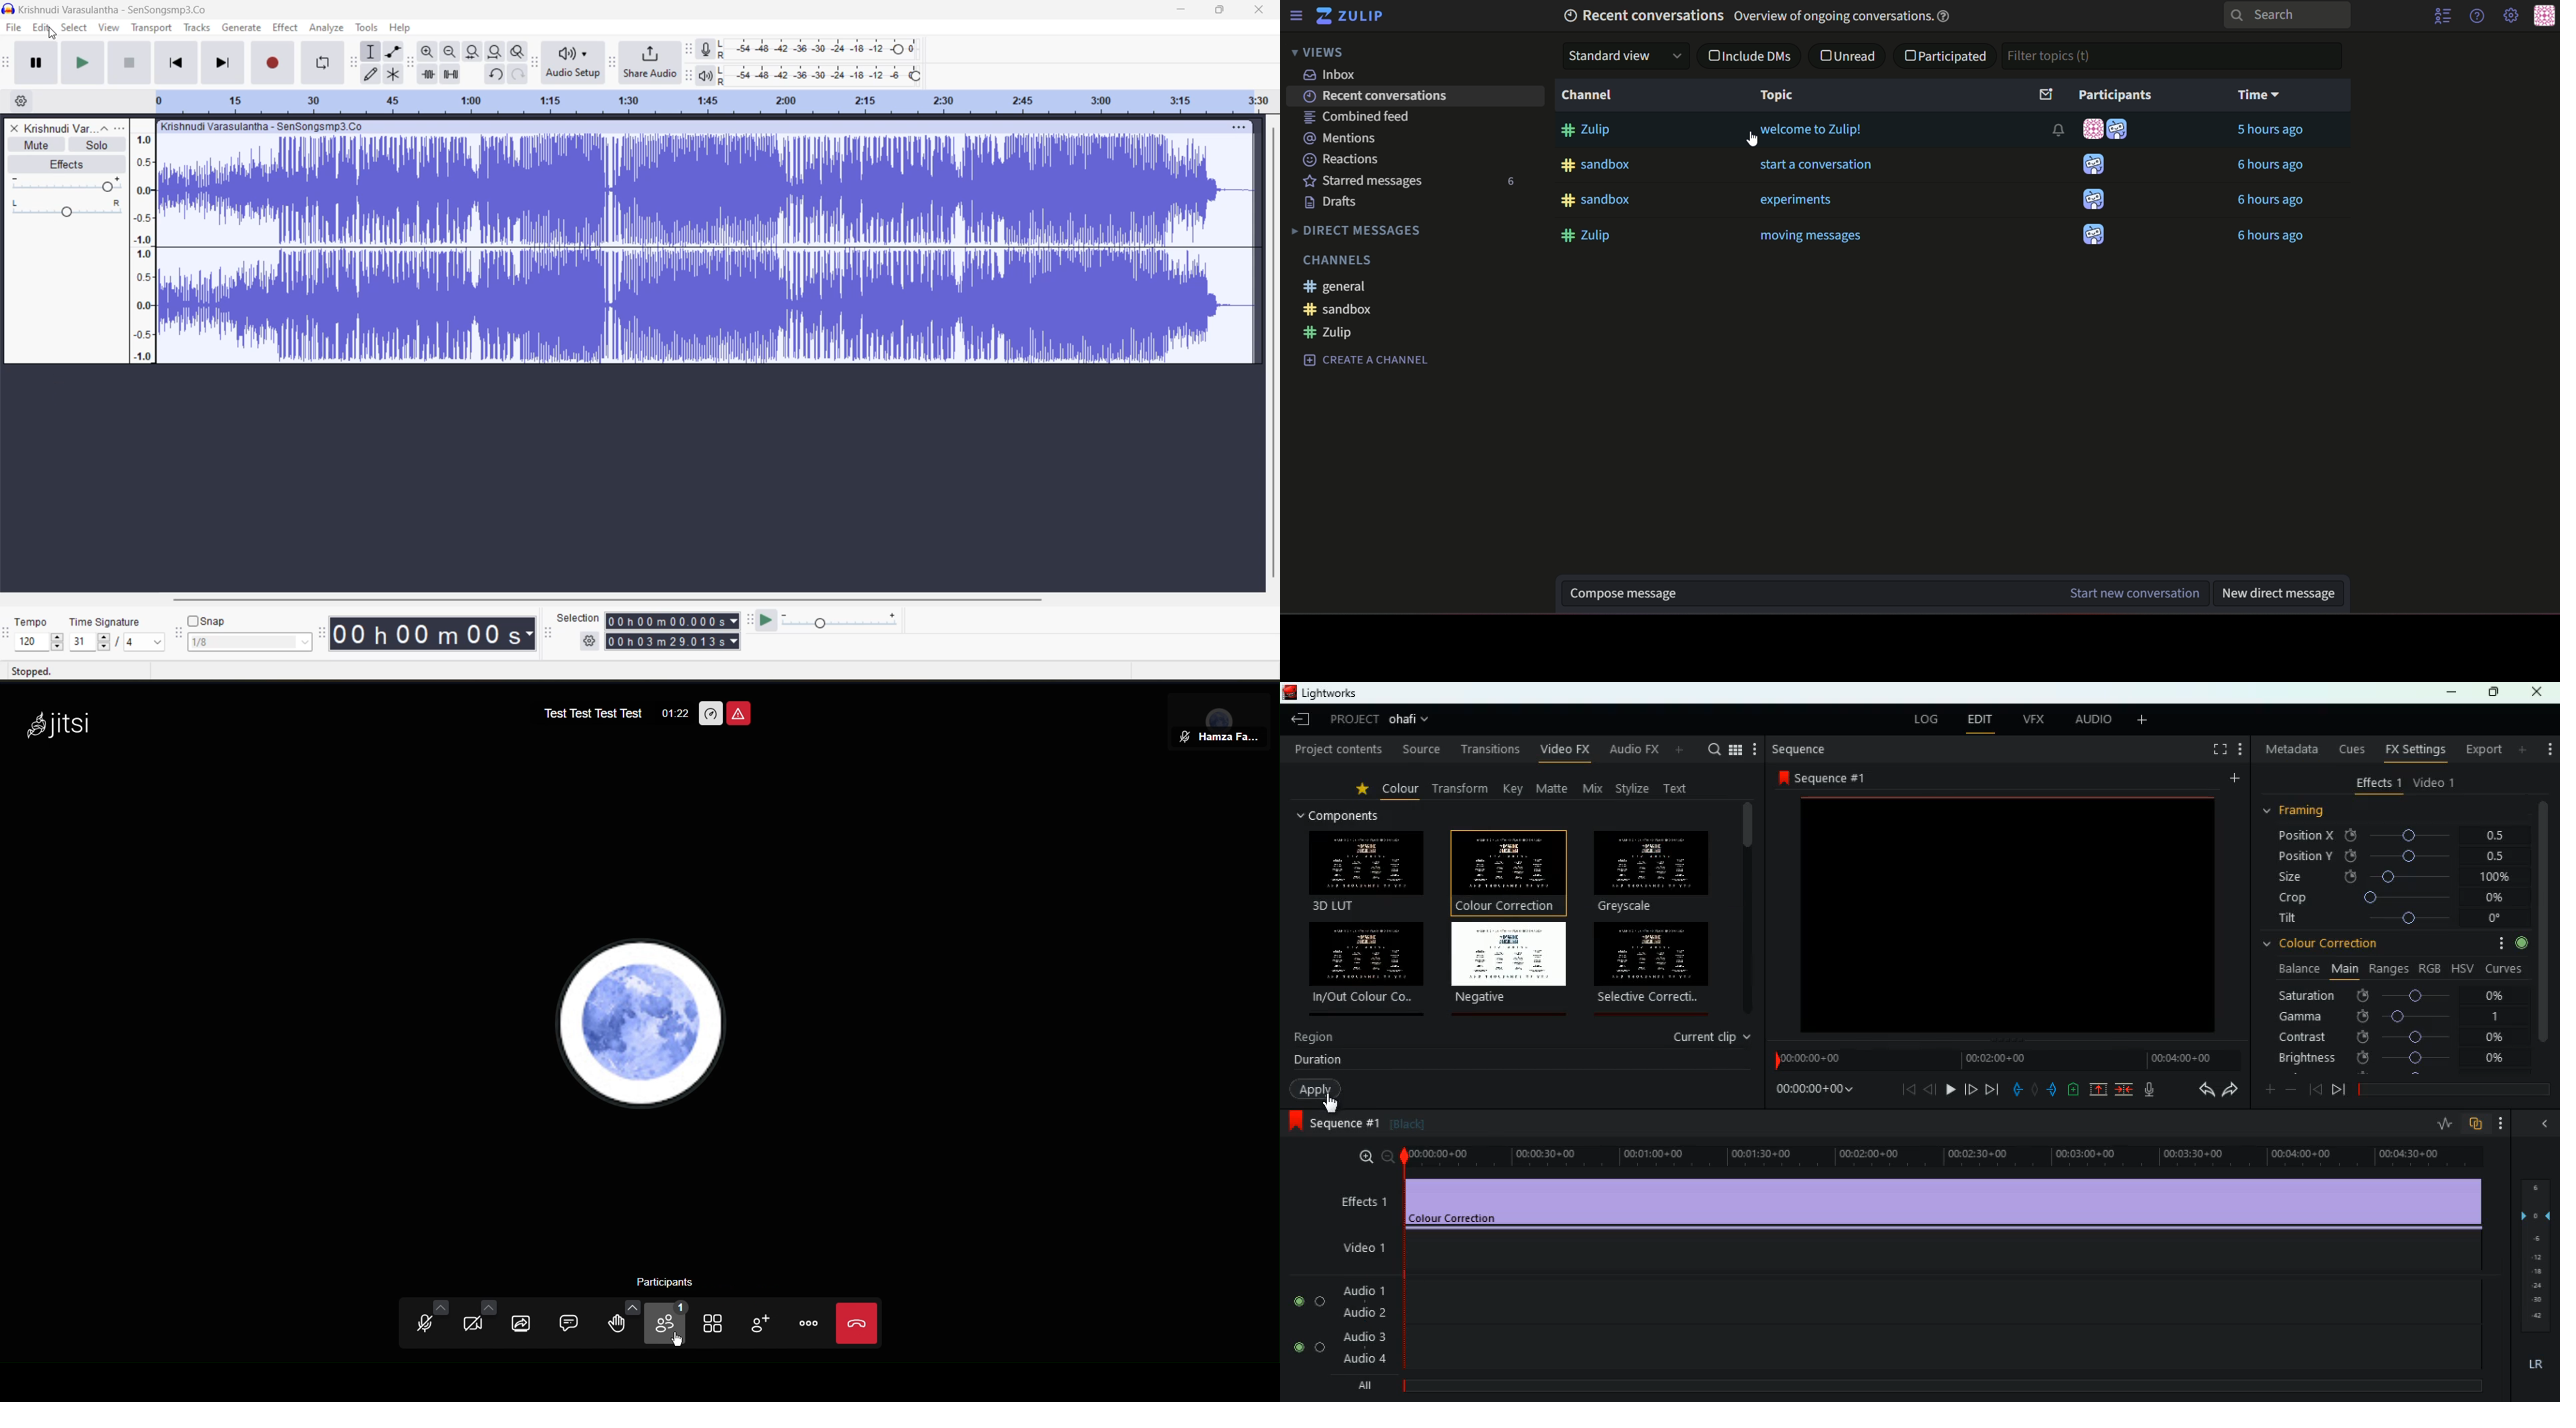 The height and width of the screenshot is (1428, 2576). Describe the element at coordinates (1761, 143) in the screenshot. I see `cursor` at that location.